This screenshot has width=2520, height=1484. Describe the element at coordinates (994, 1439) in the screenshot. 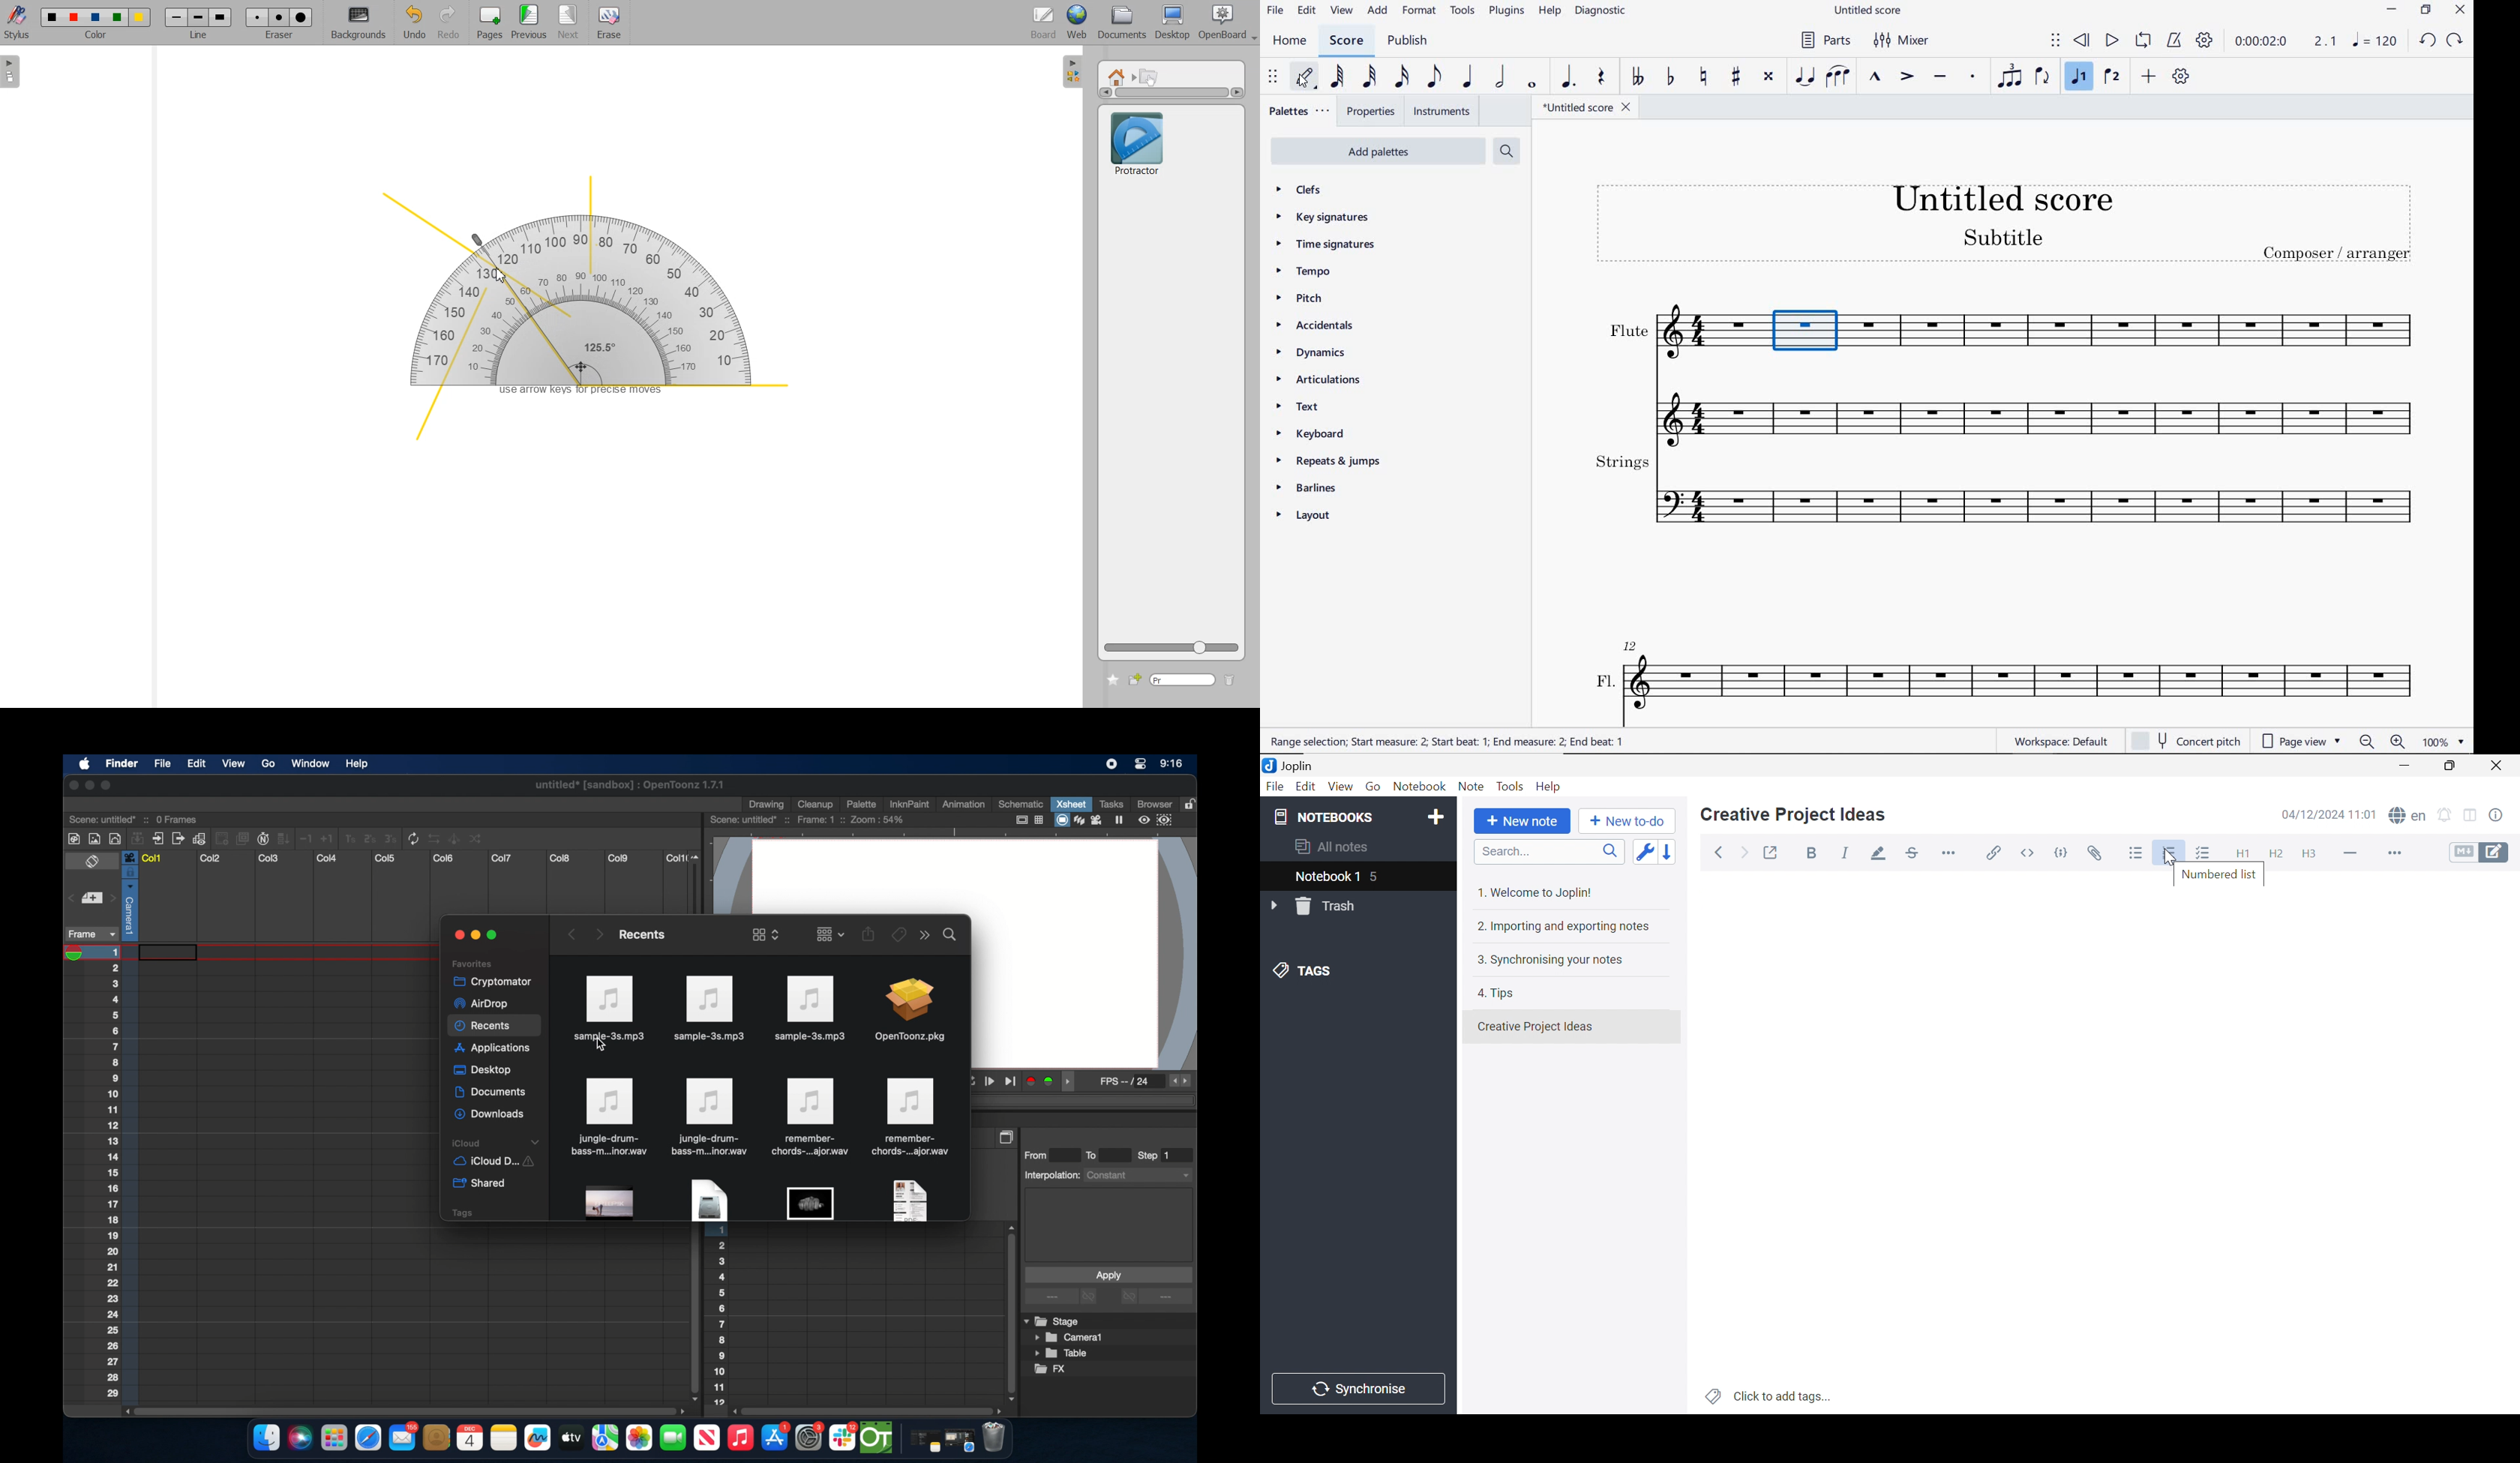

I see `trash` at that location.